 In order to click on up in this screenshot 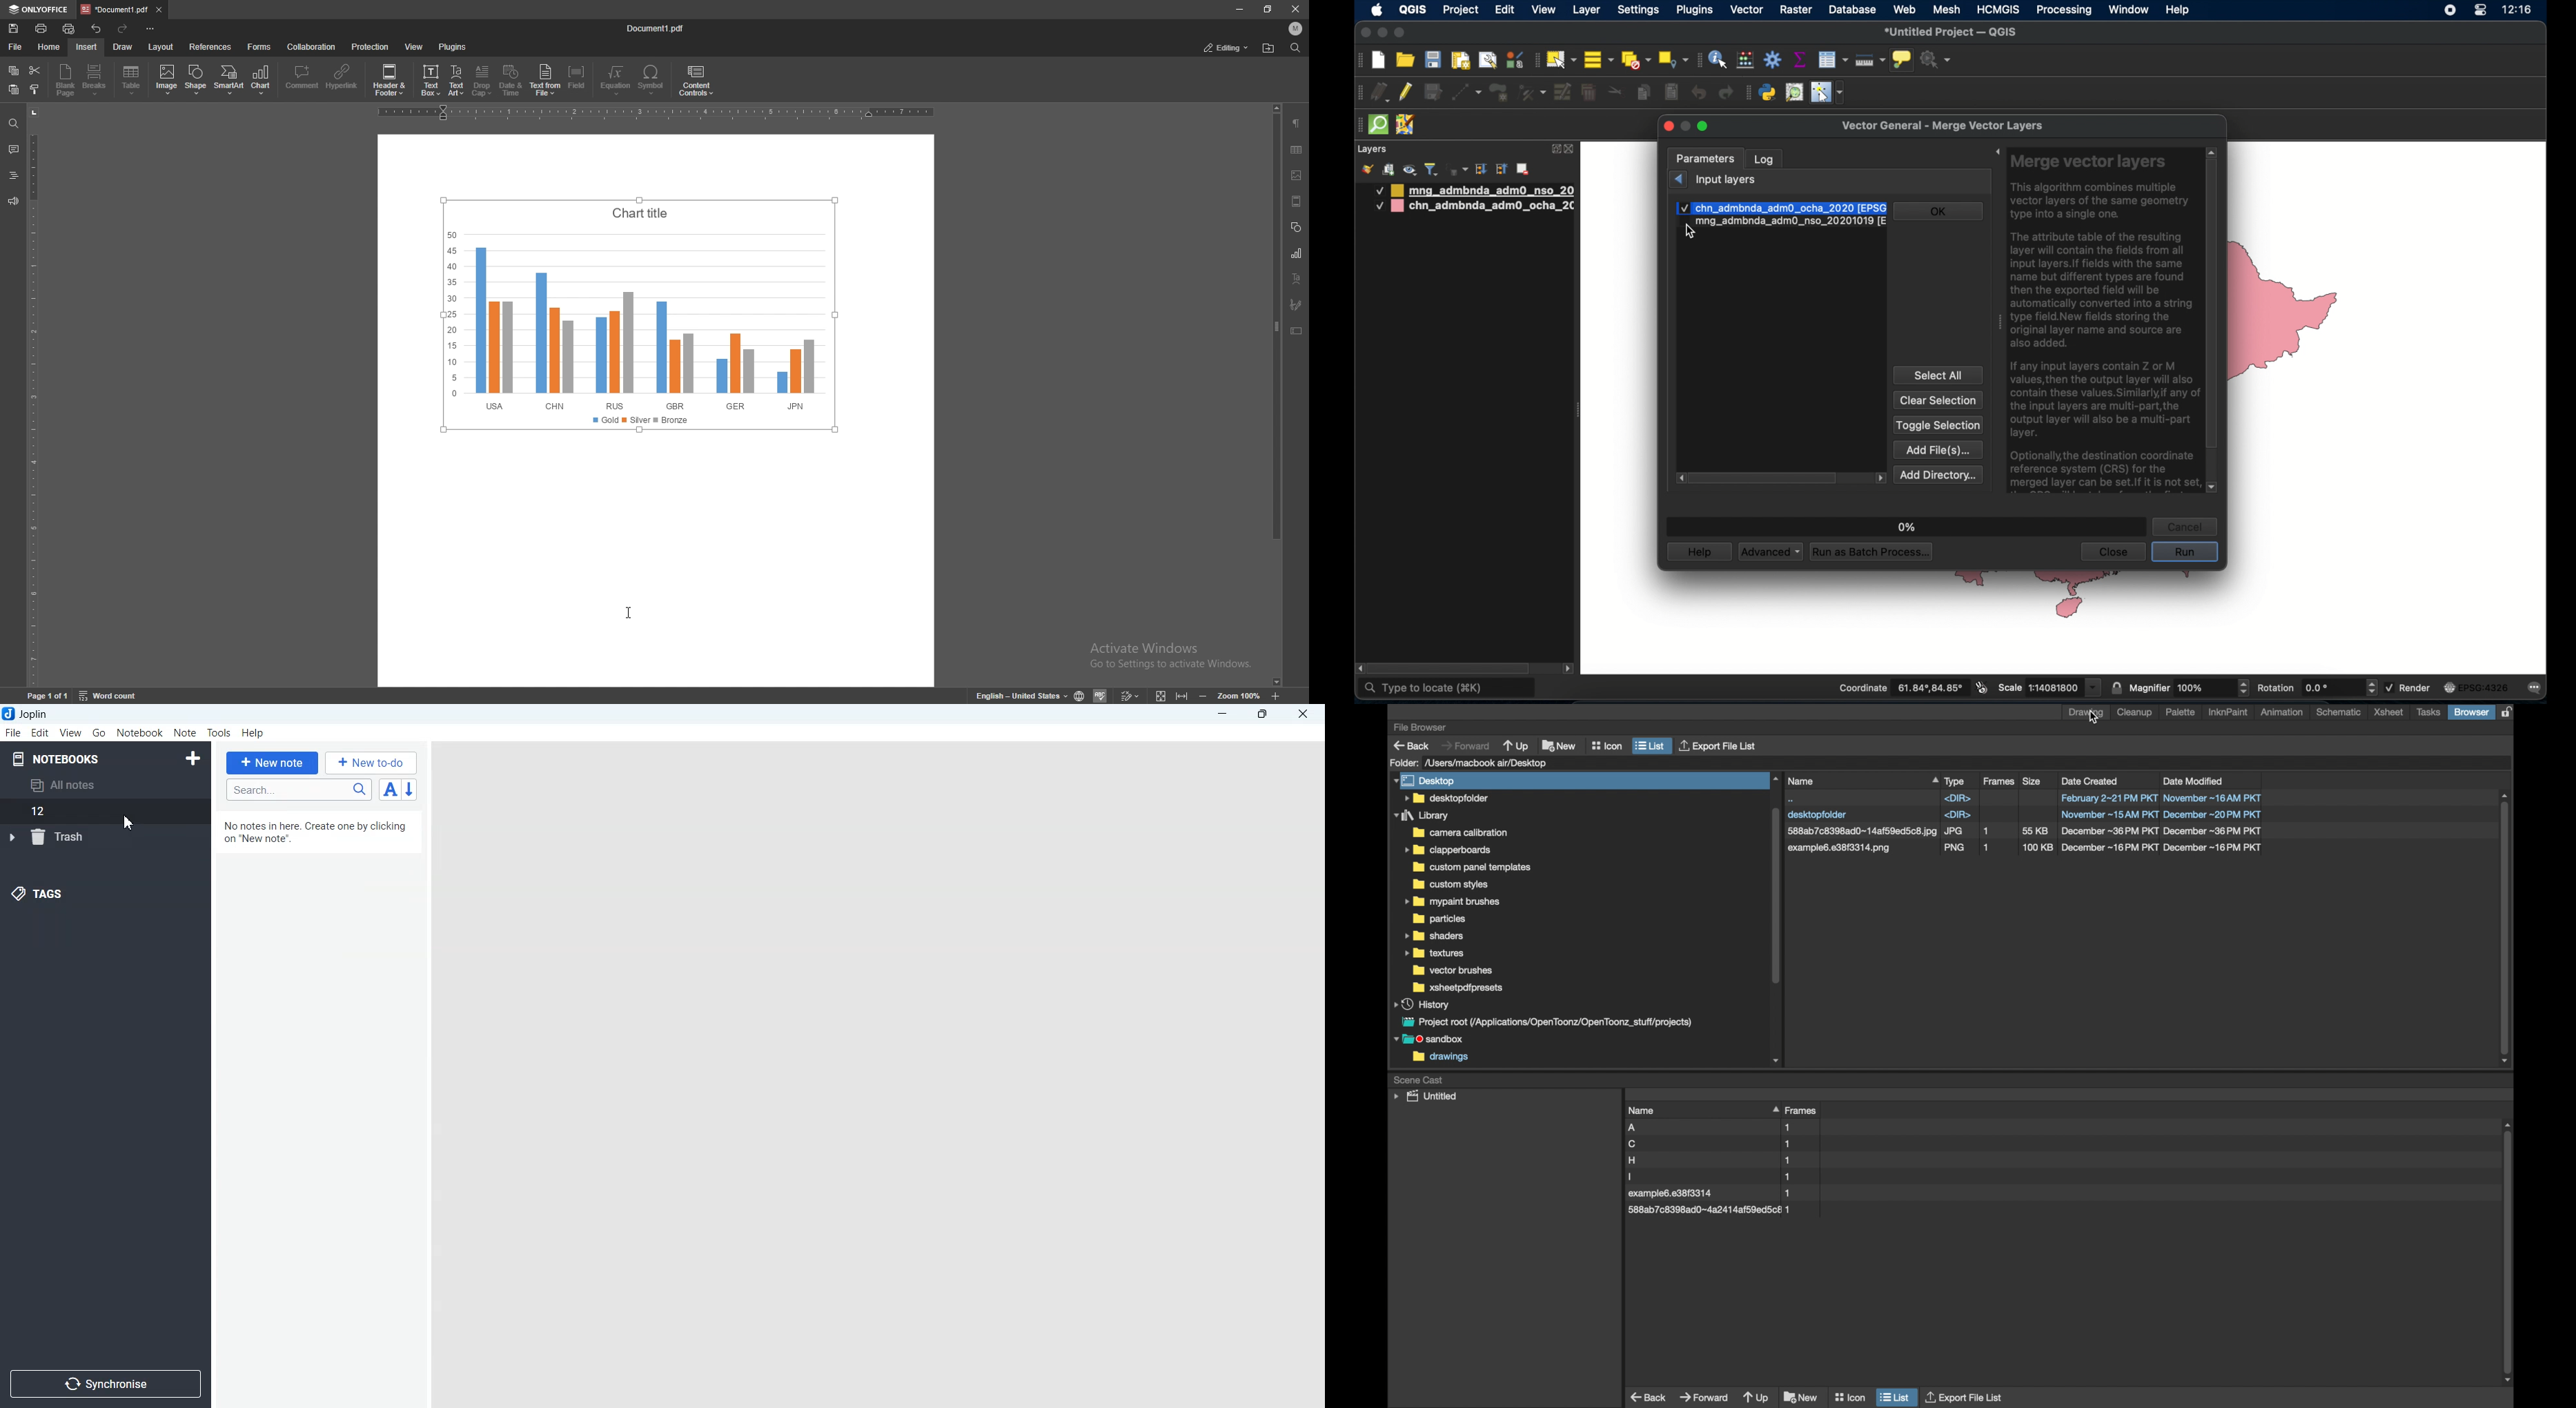, I will do `click(1756, 1399)`.